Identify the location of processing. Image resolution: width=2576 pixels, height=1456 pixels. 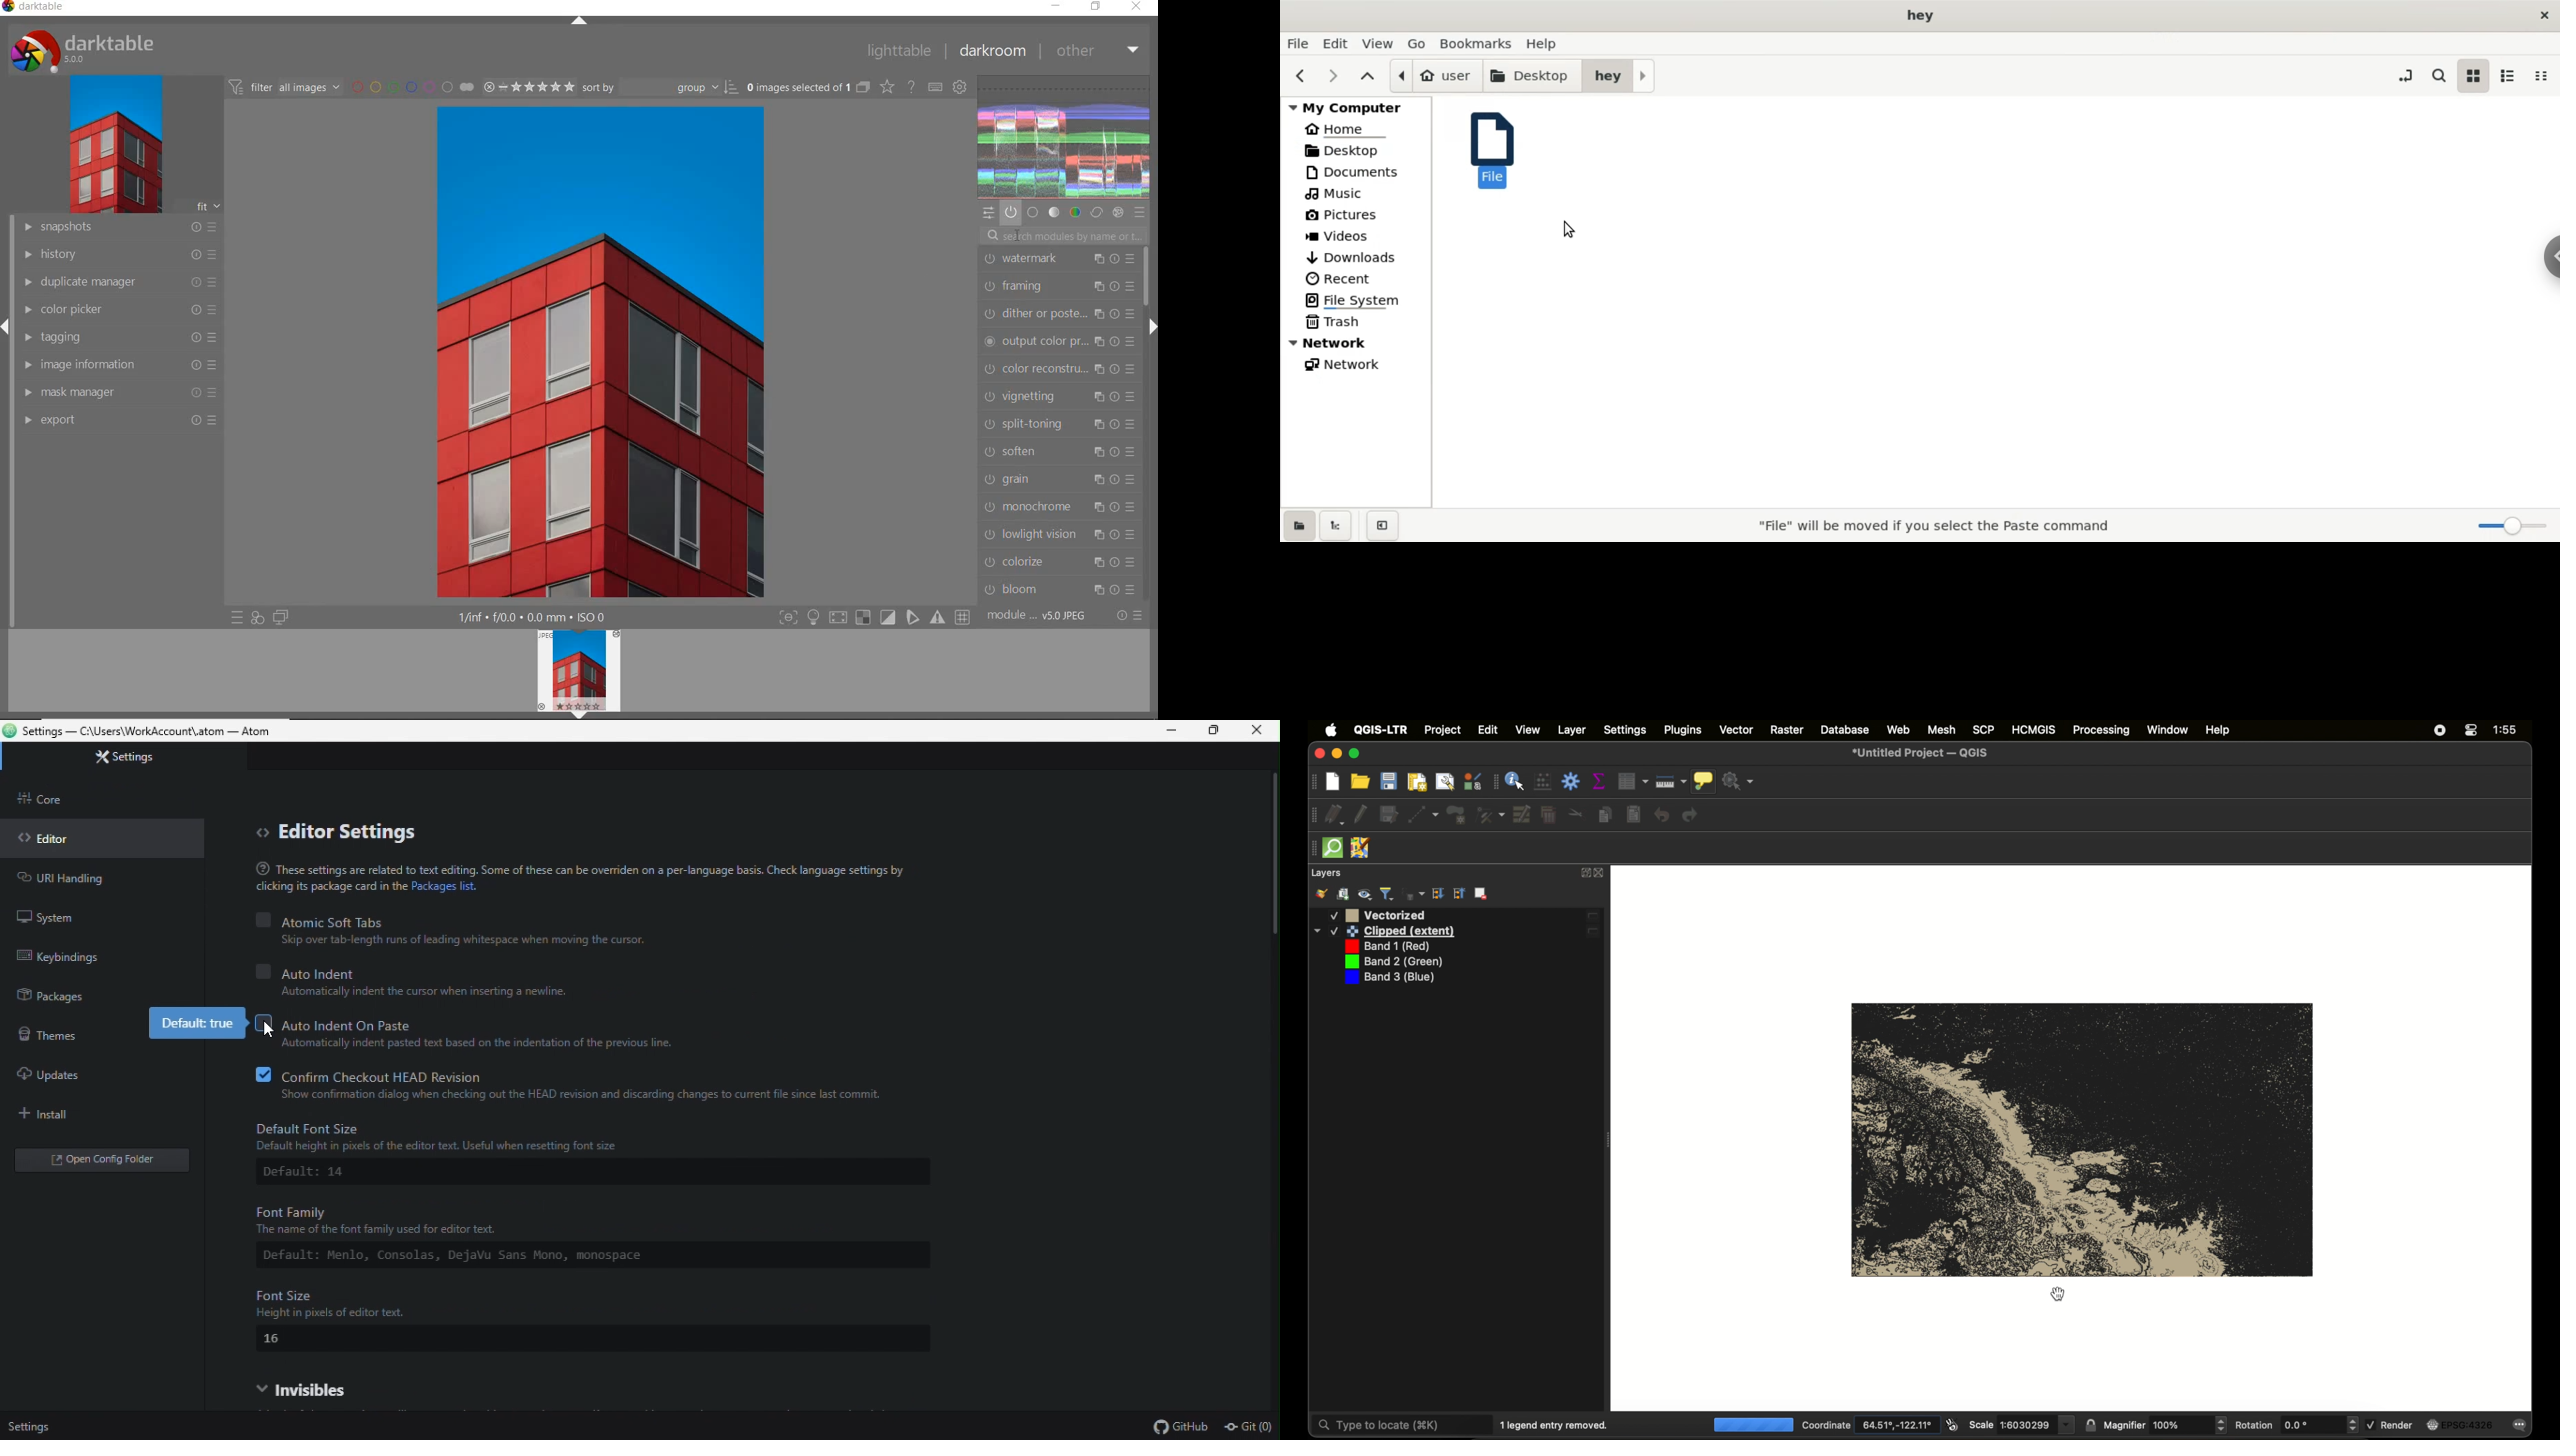
(2102, 731).